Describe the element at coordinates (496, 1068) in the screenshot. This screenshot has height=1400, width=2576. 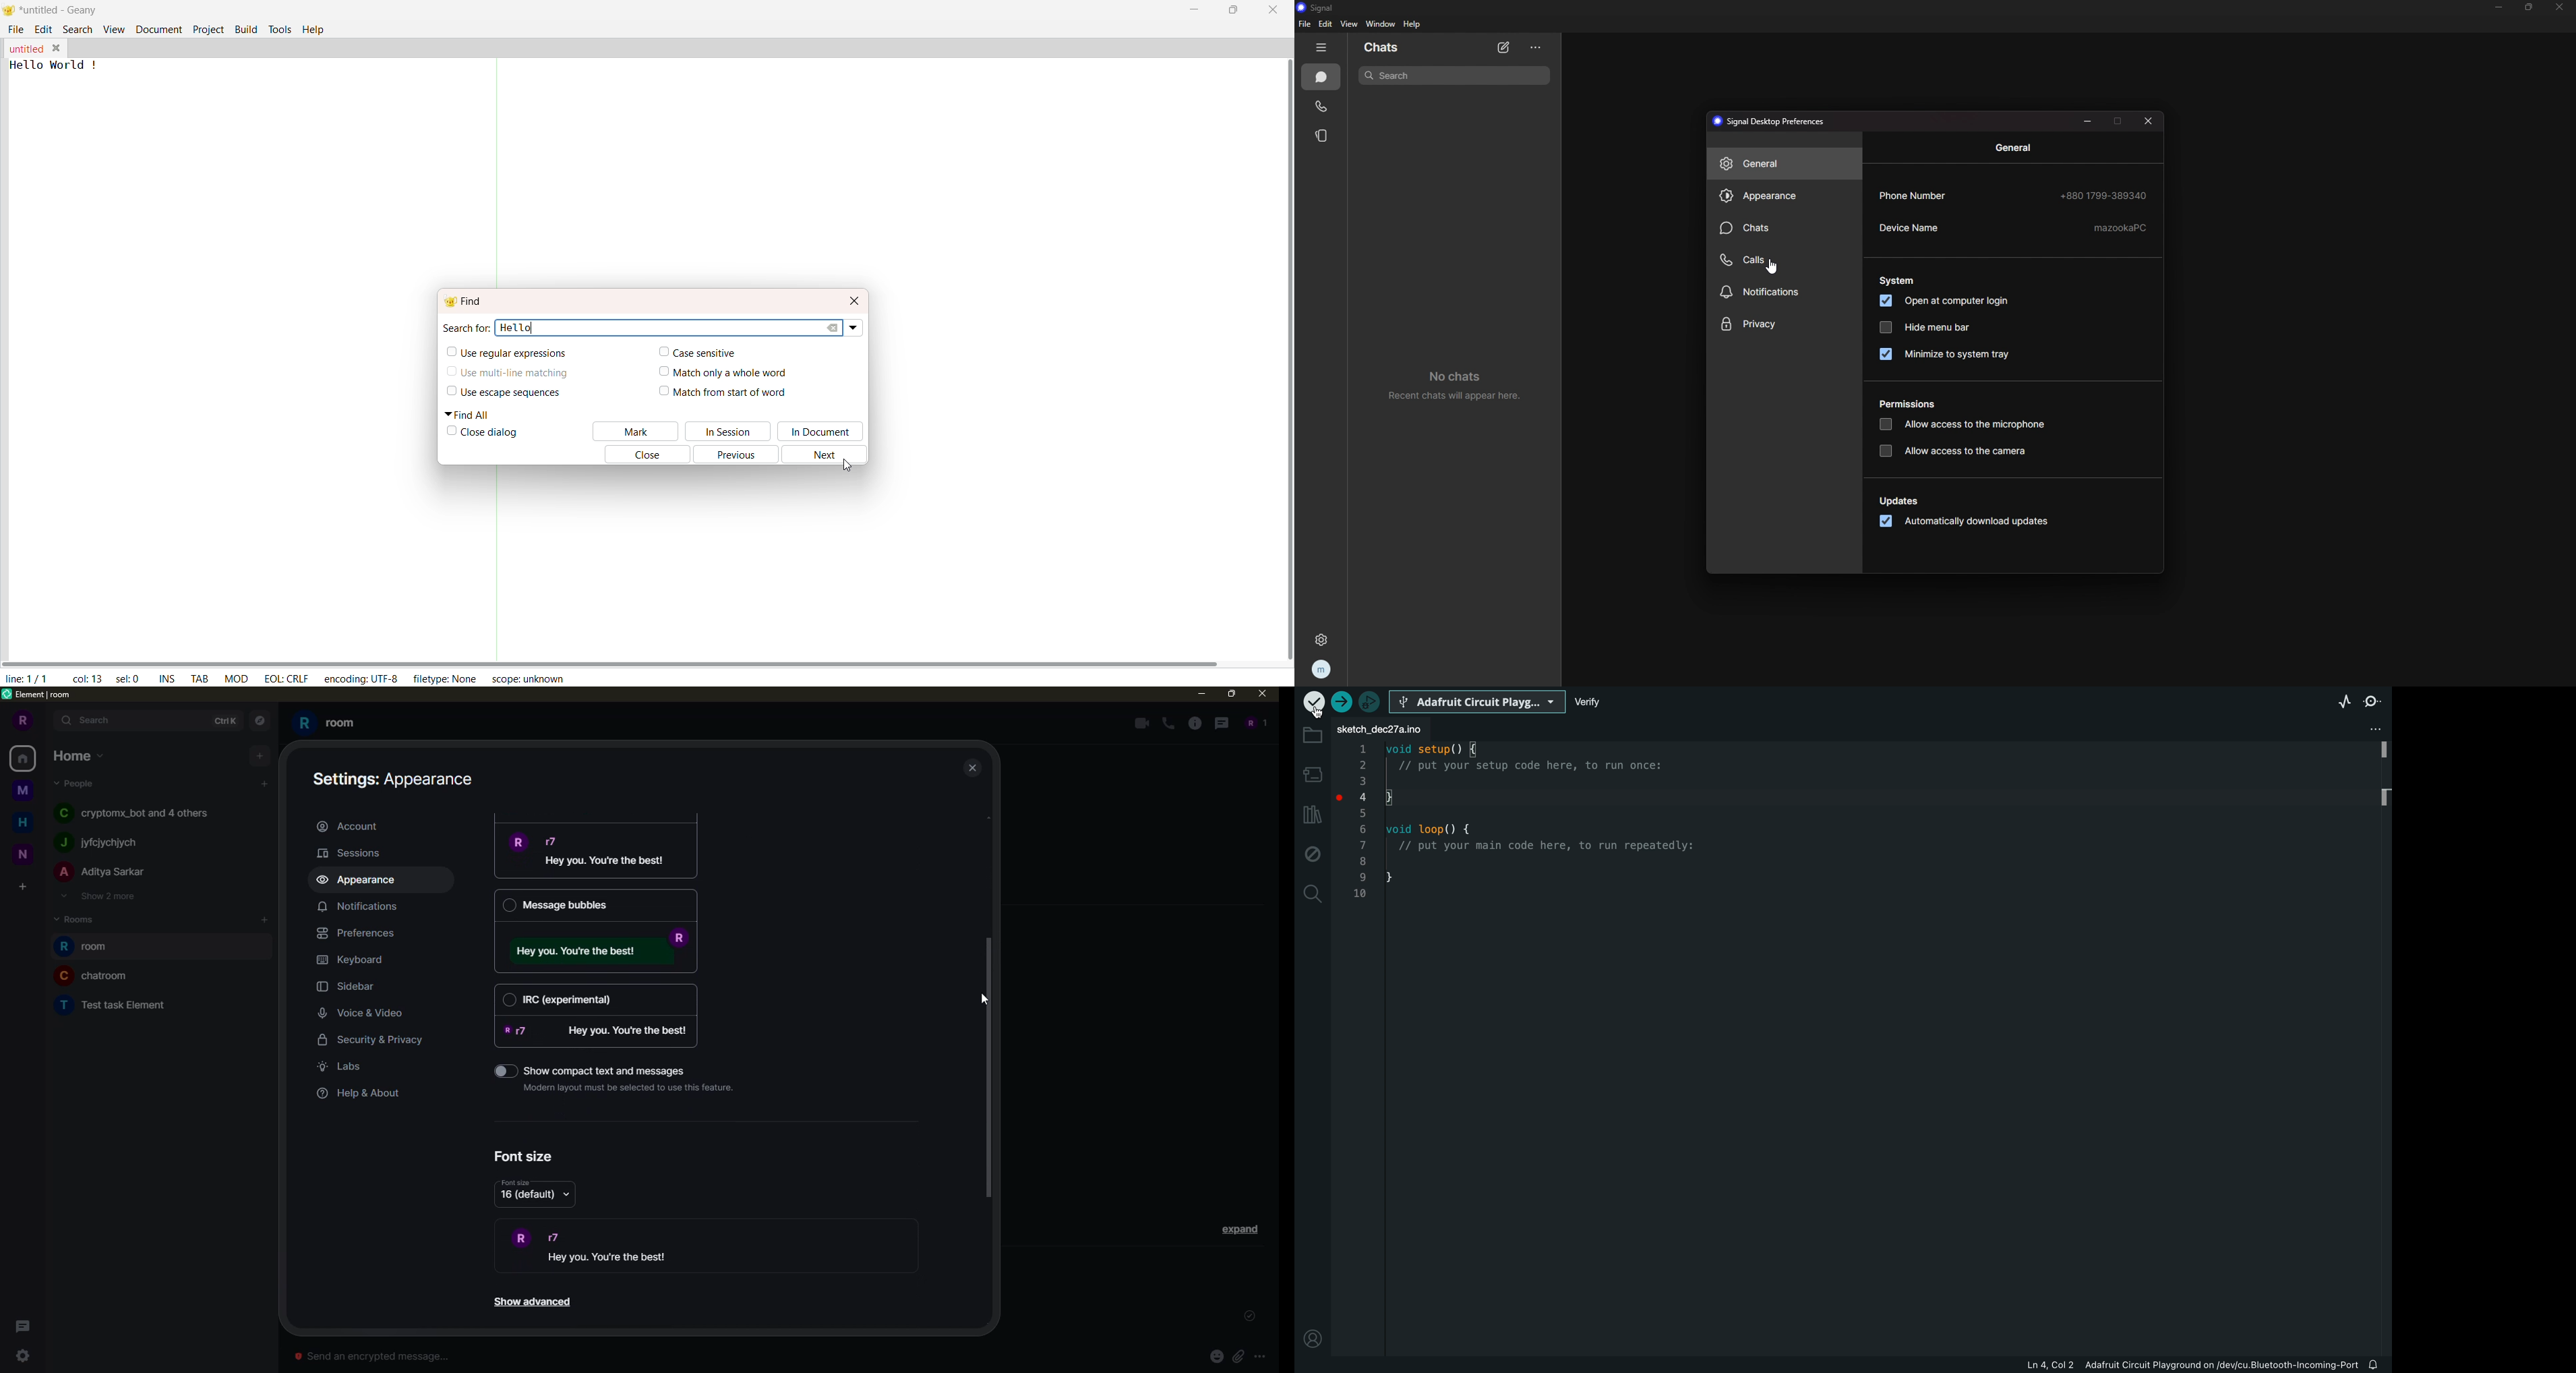
I see `toggle` at that location.